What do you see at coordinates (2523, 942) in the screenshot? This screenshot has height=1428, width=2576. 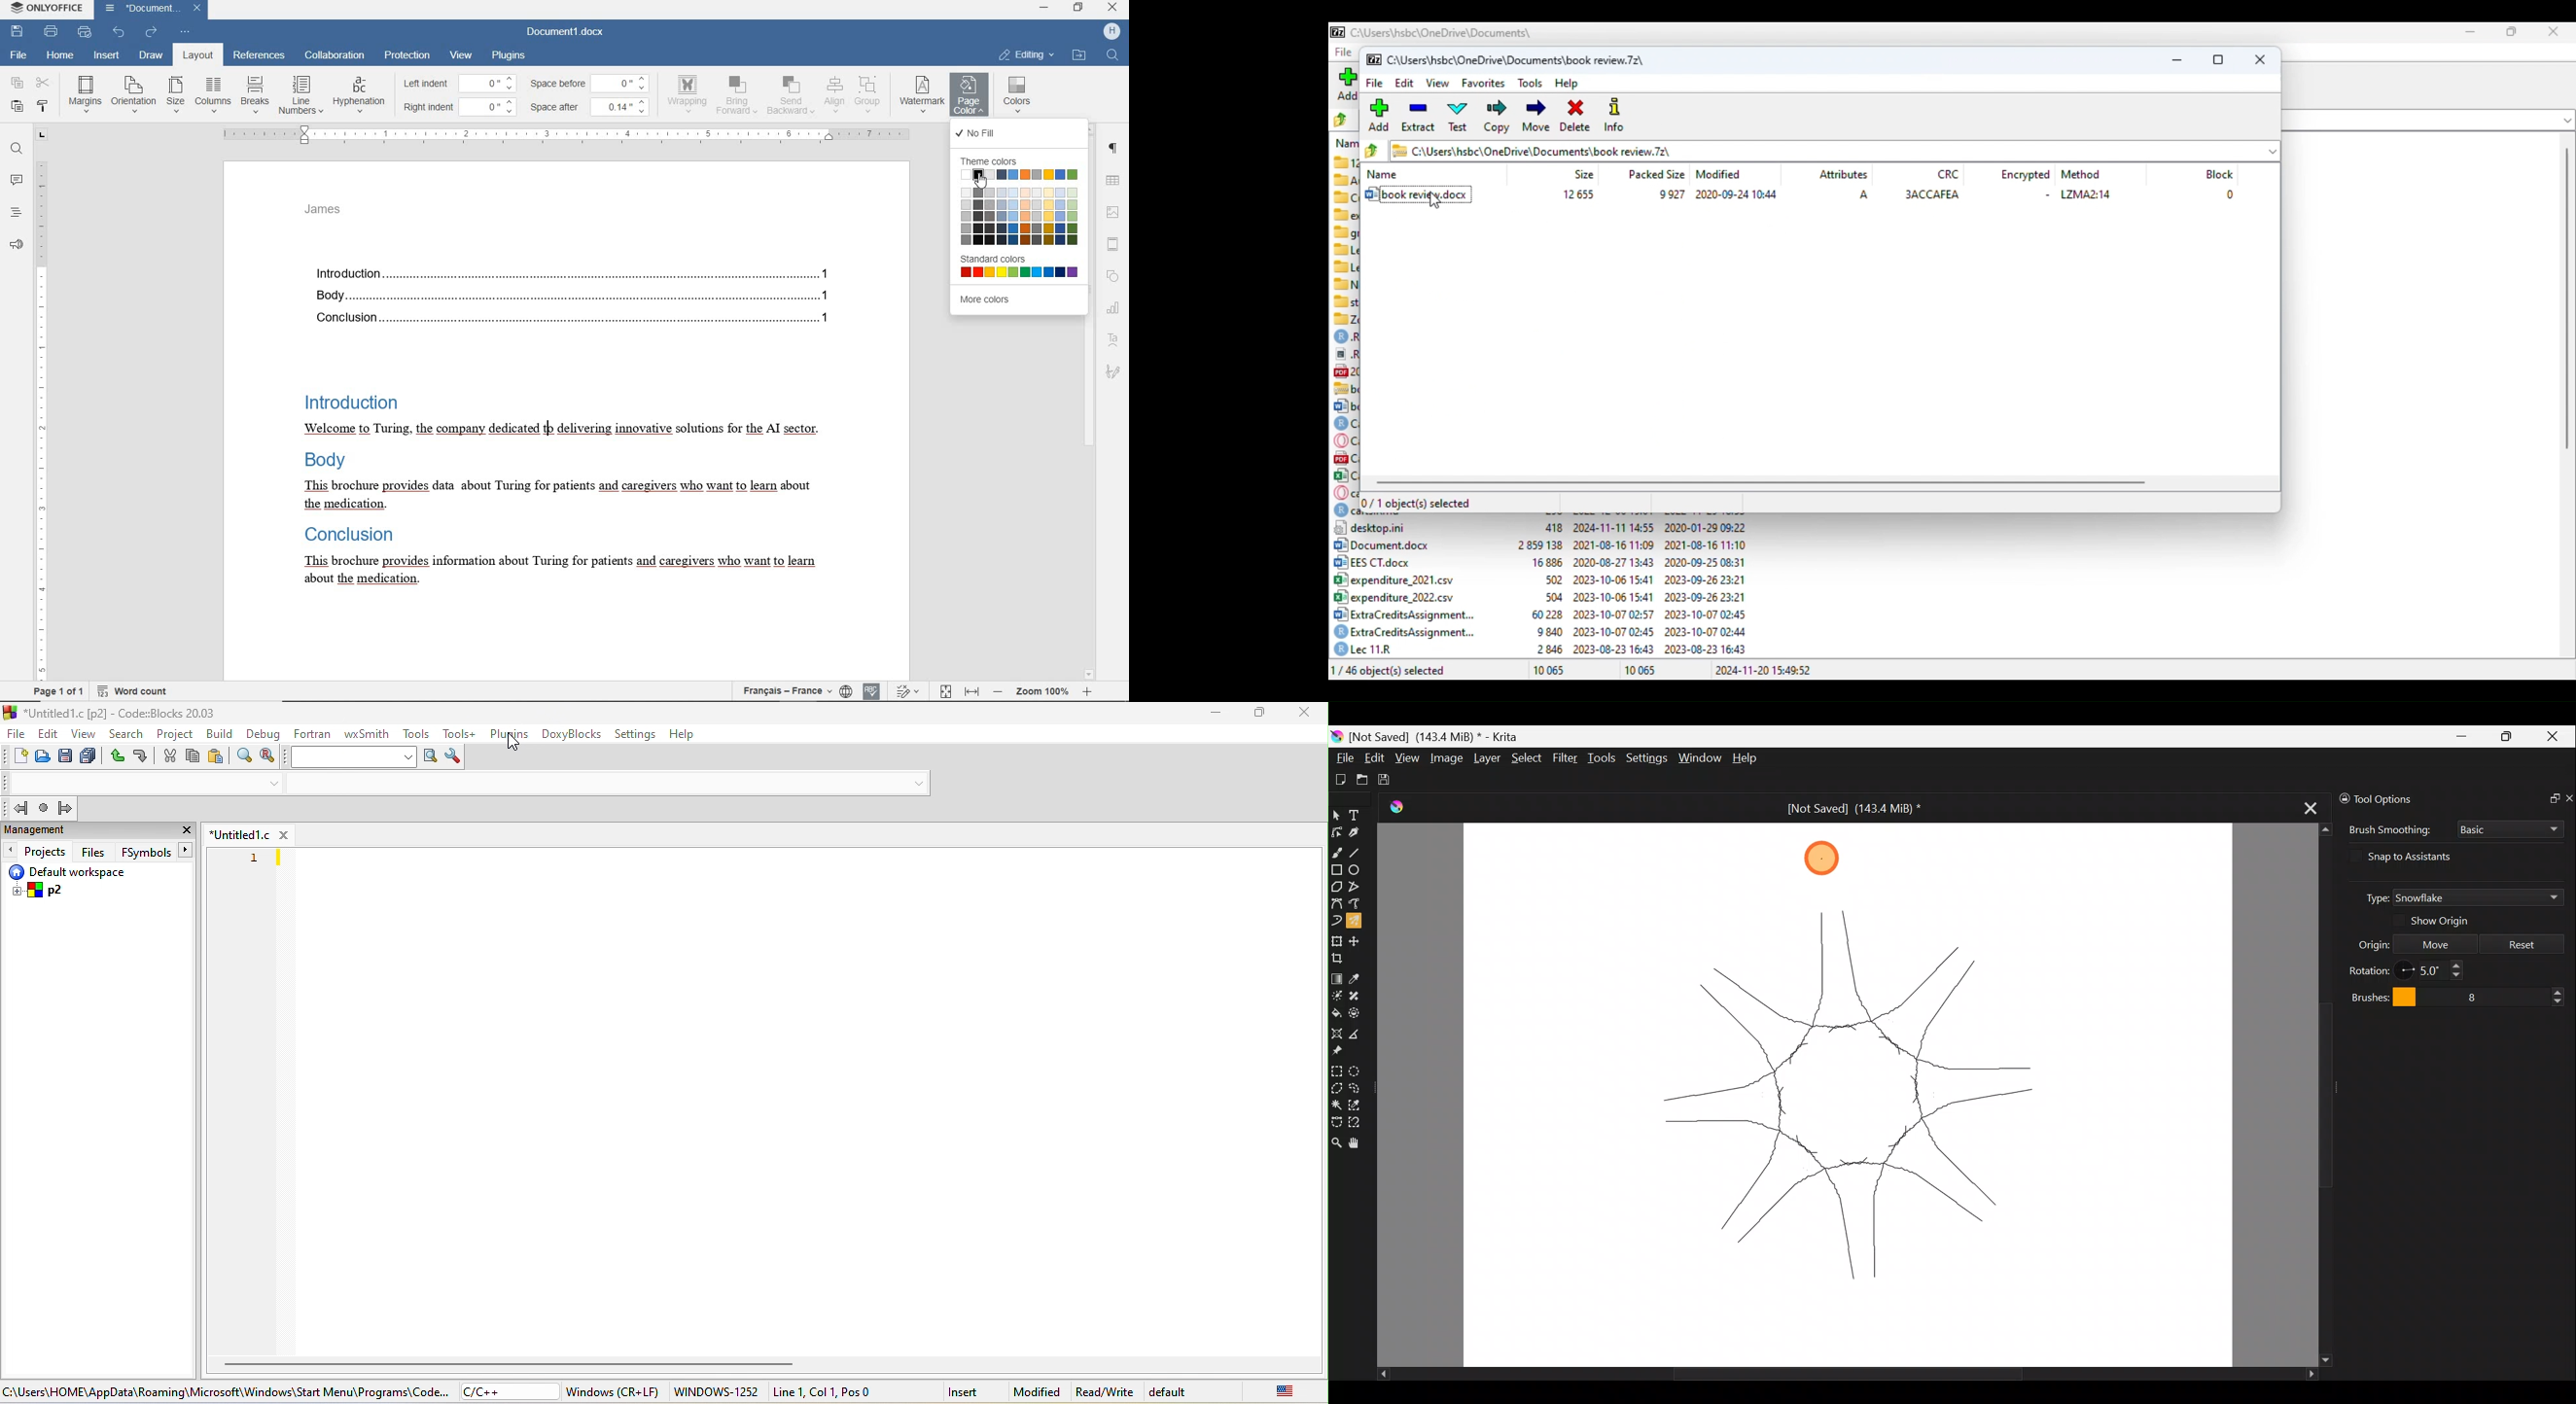 I see `Reset` at bounding box center [2523, 942].